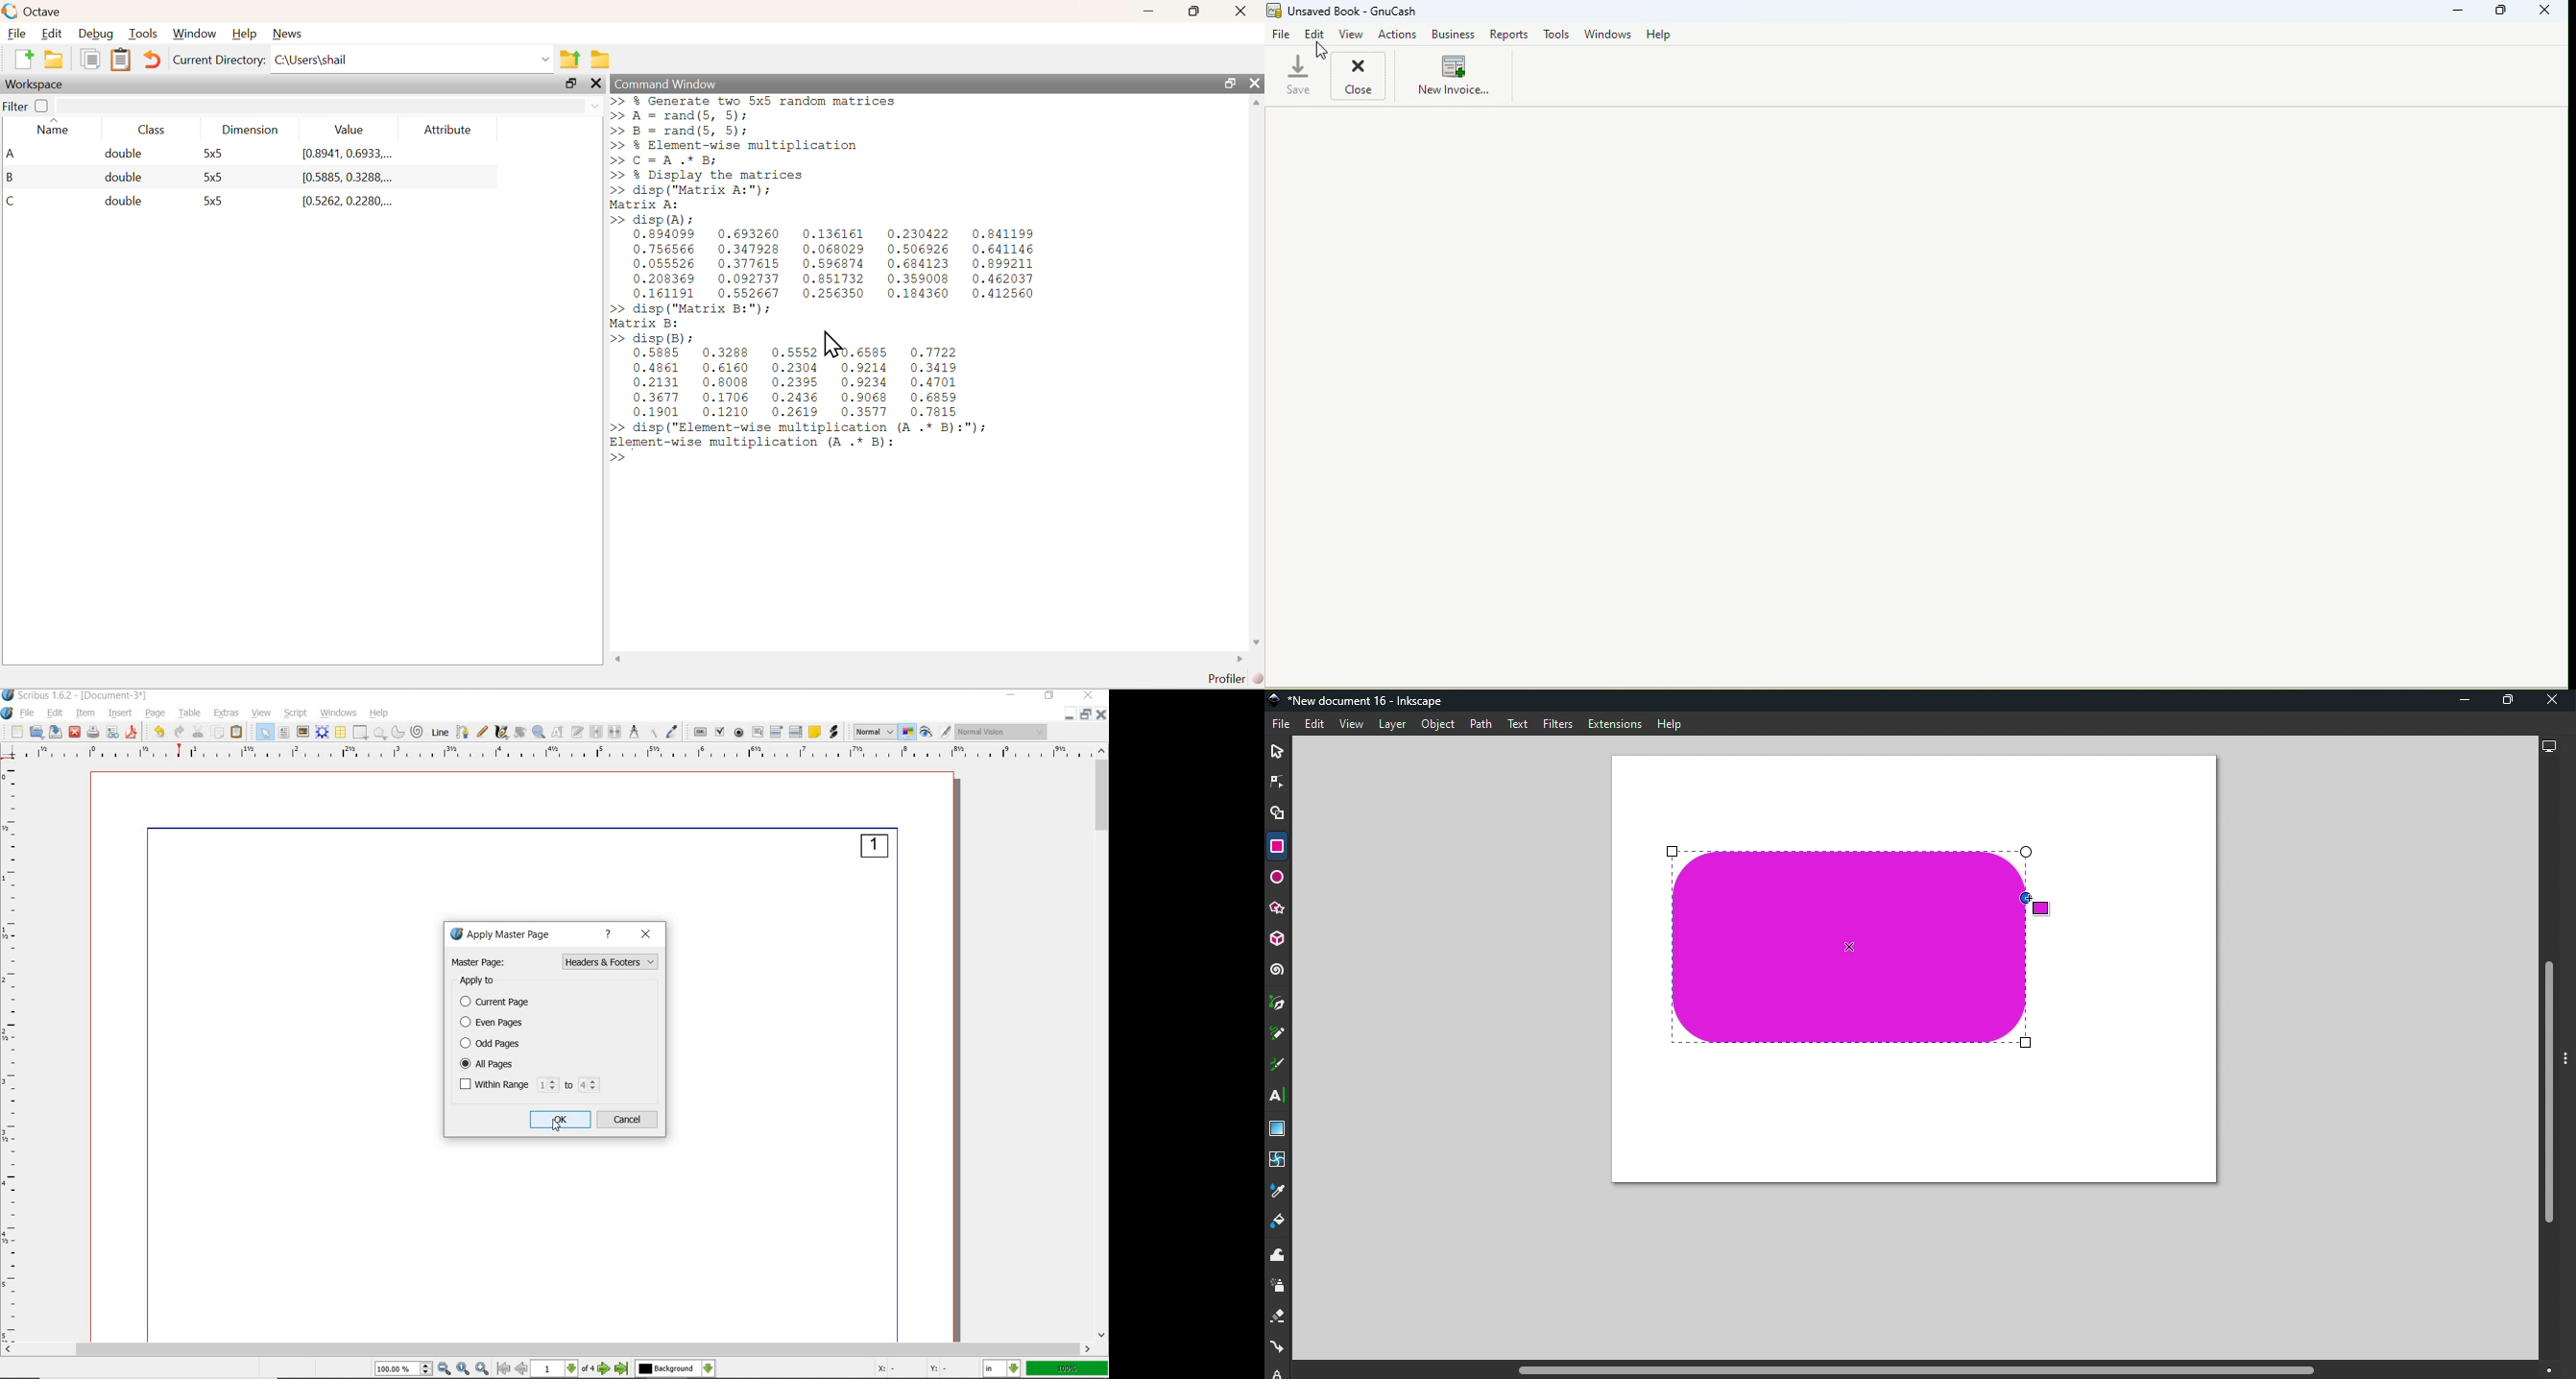 Image resolution: width=2576 pixels, height=1400 pixels. Describe the element at coordinates (228, 713) in the screenshot. I see `extras` at that location.